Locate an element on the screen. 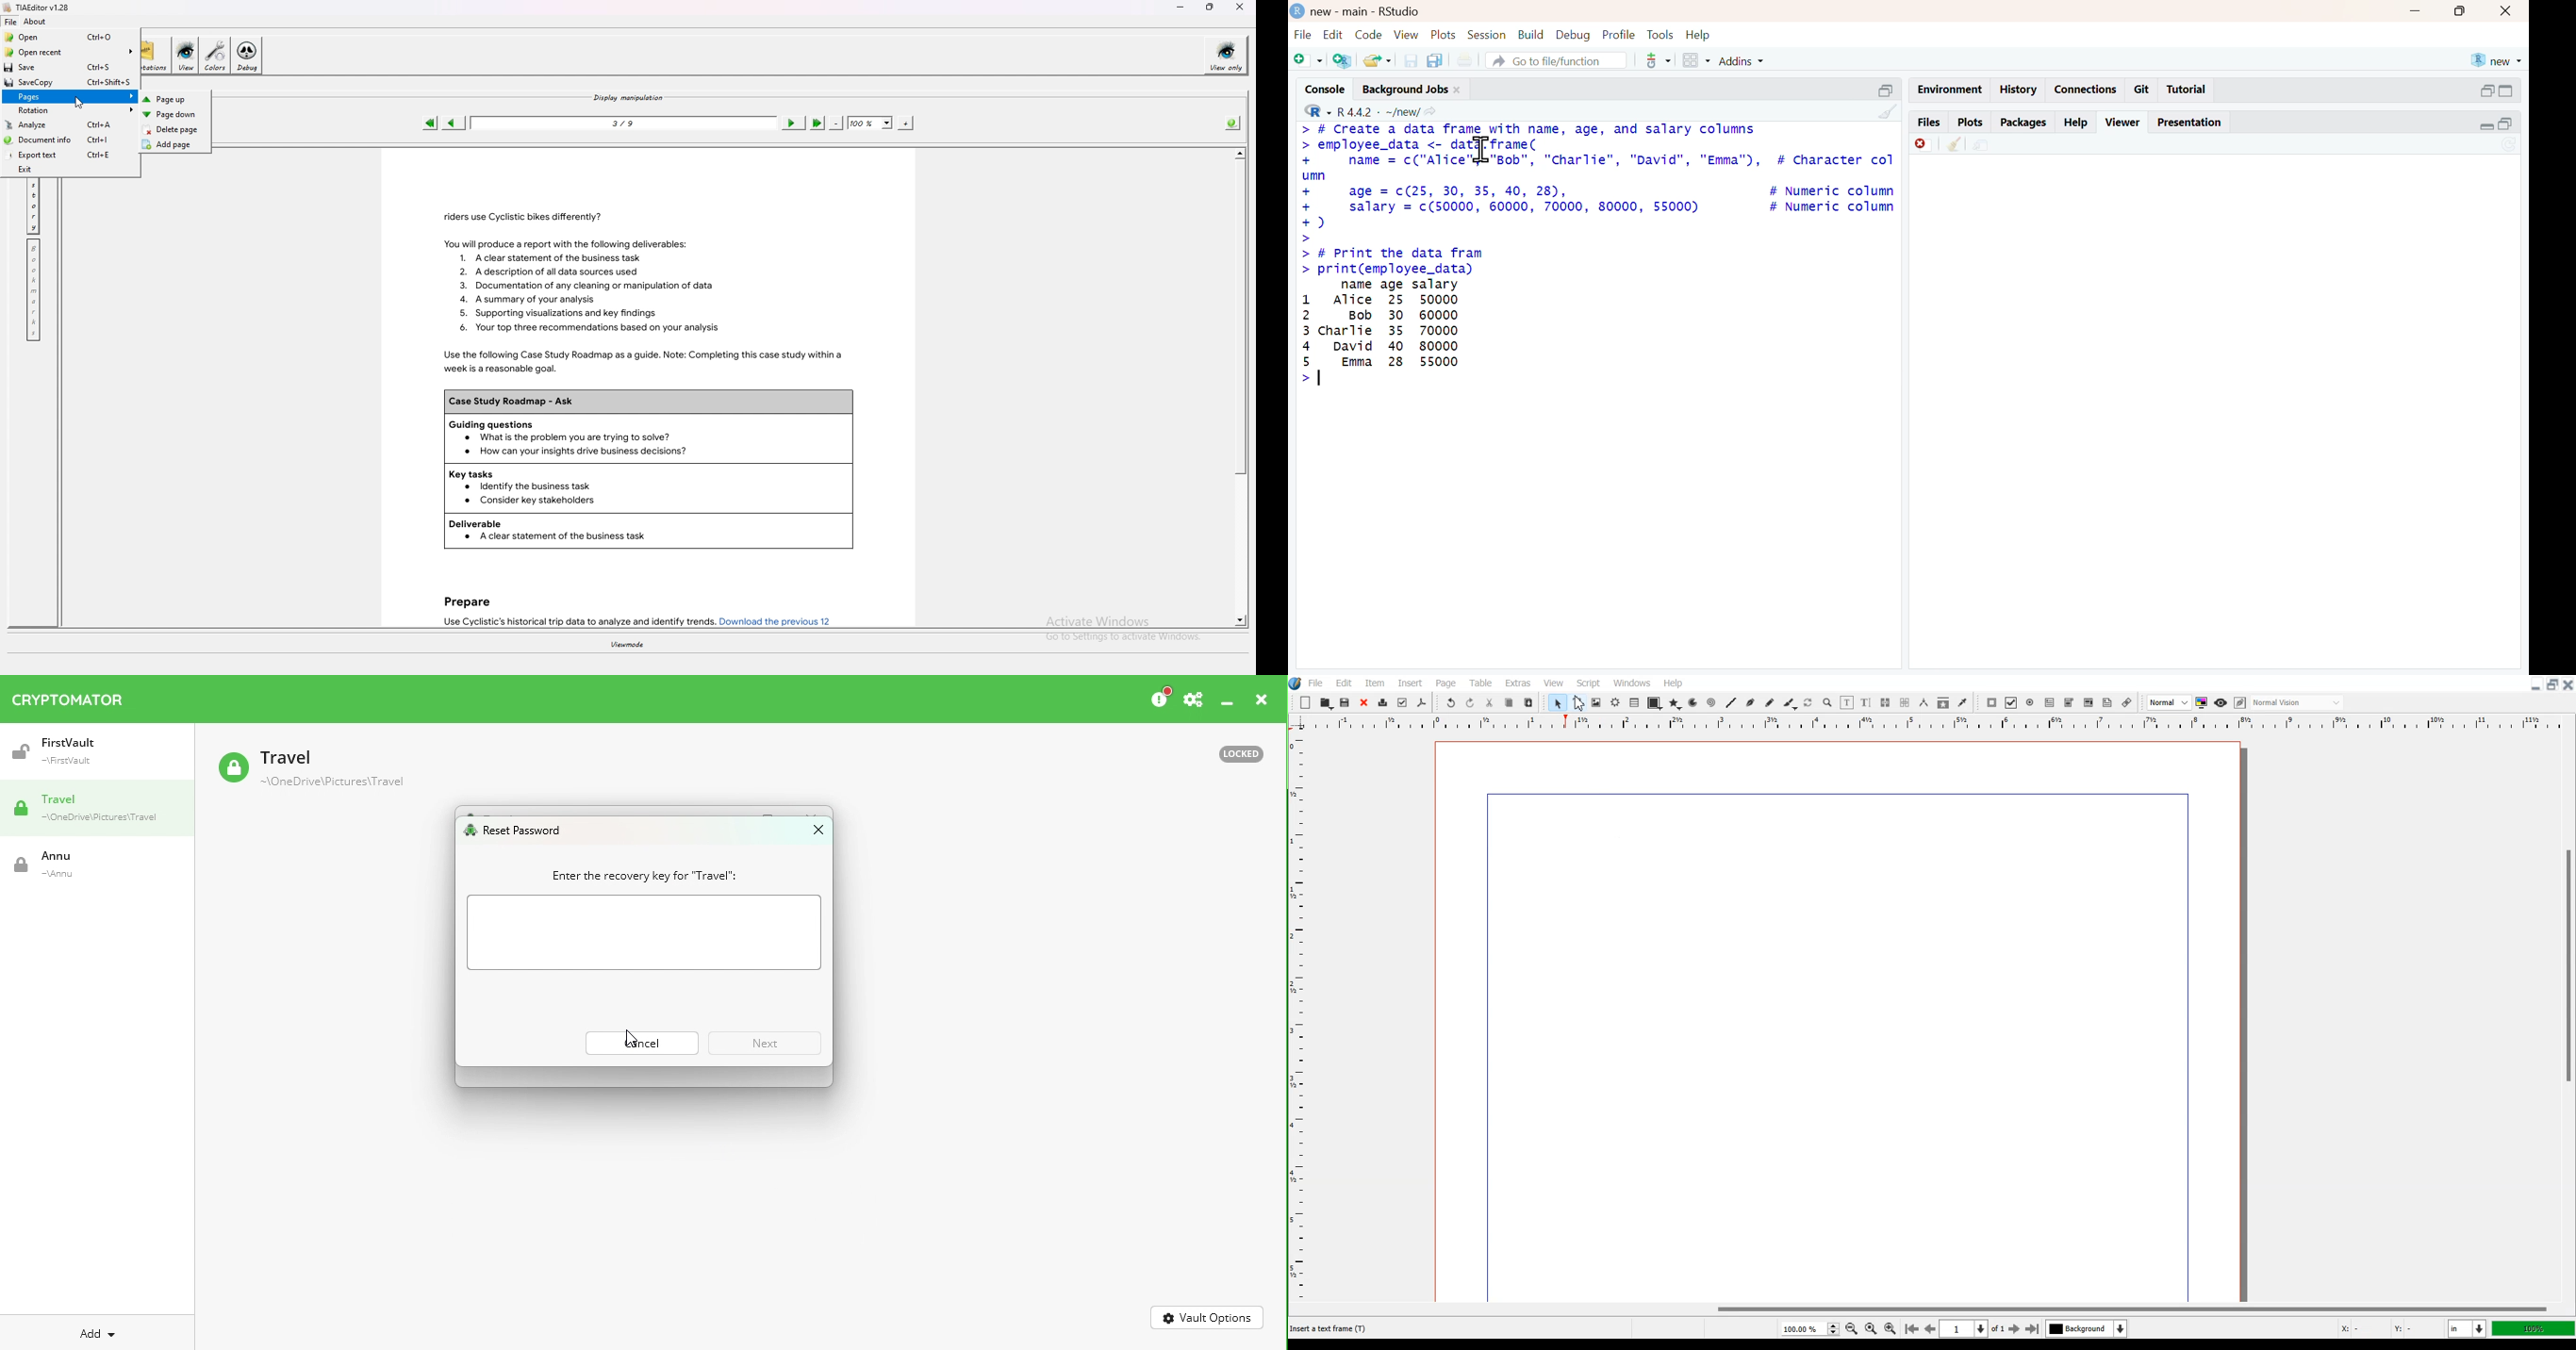 The image size is (2576, 1372). Save all open documents is located at coordinates (1439, 59).